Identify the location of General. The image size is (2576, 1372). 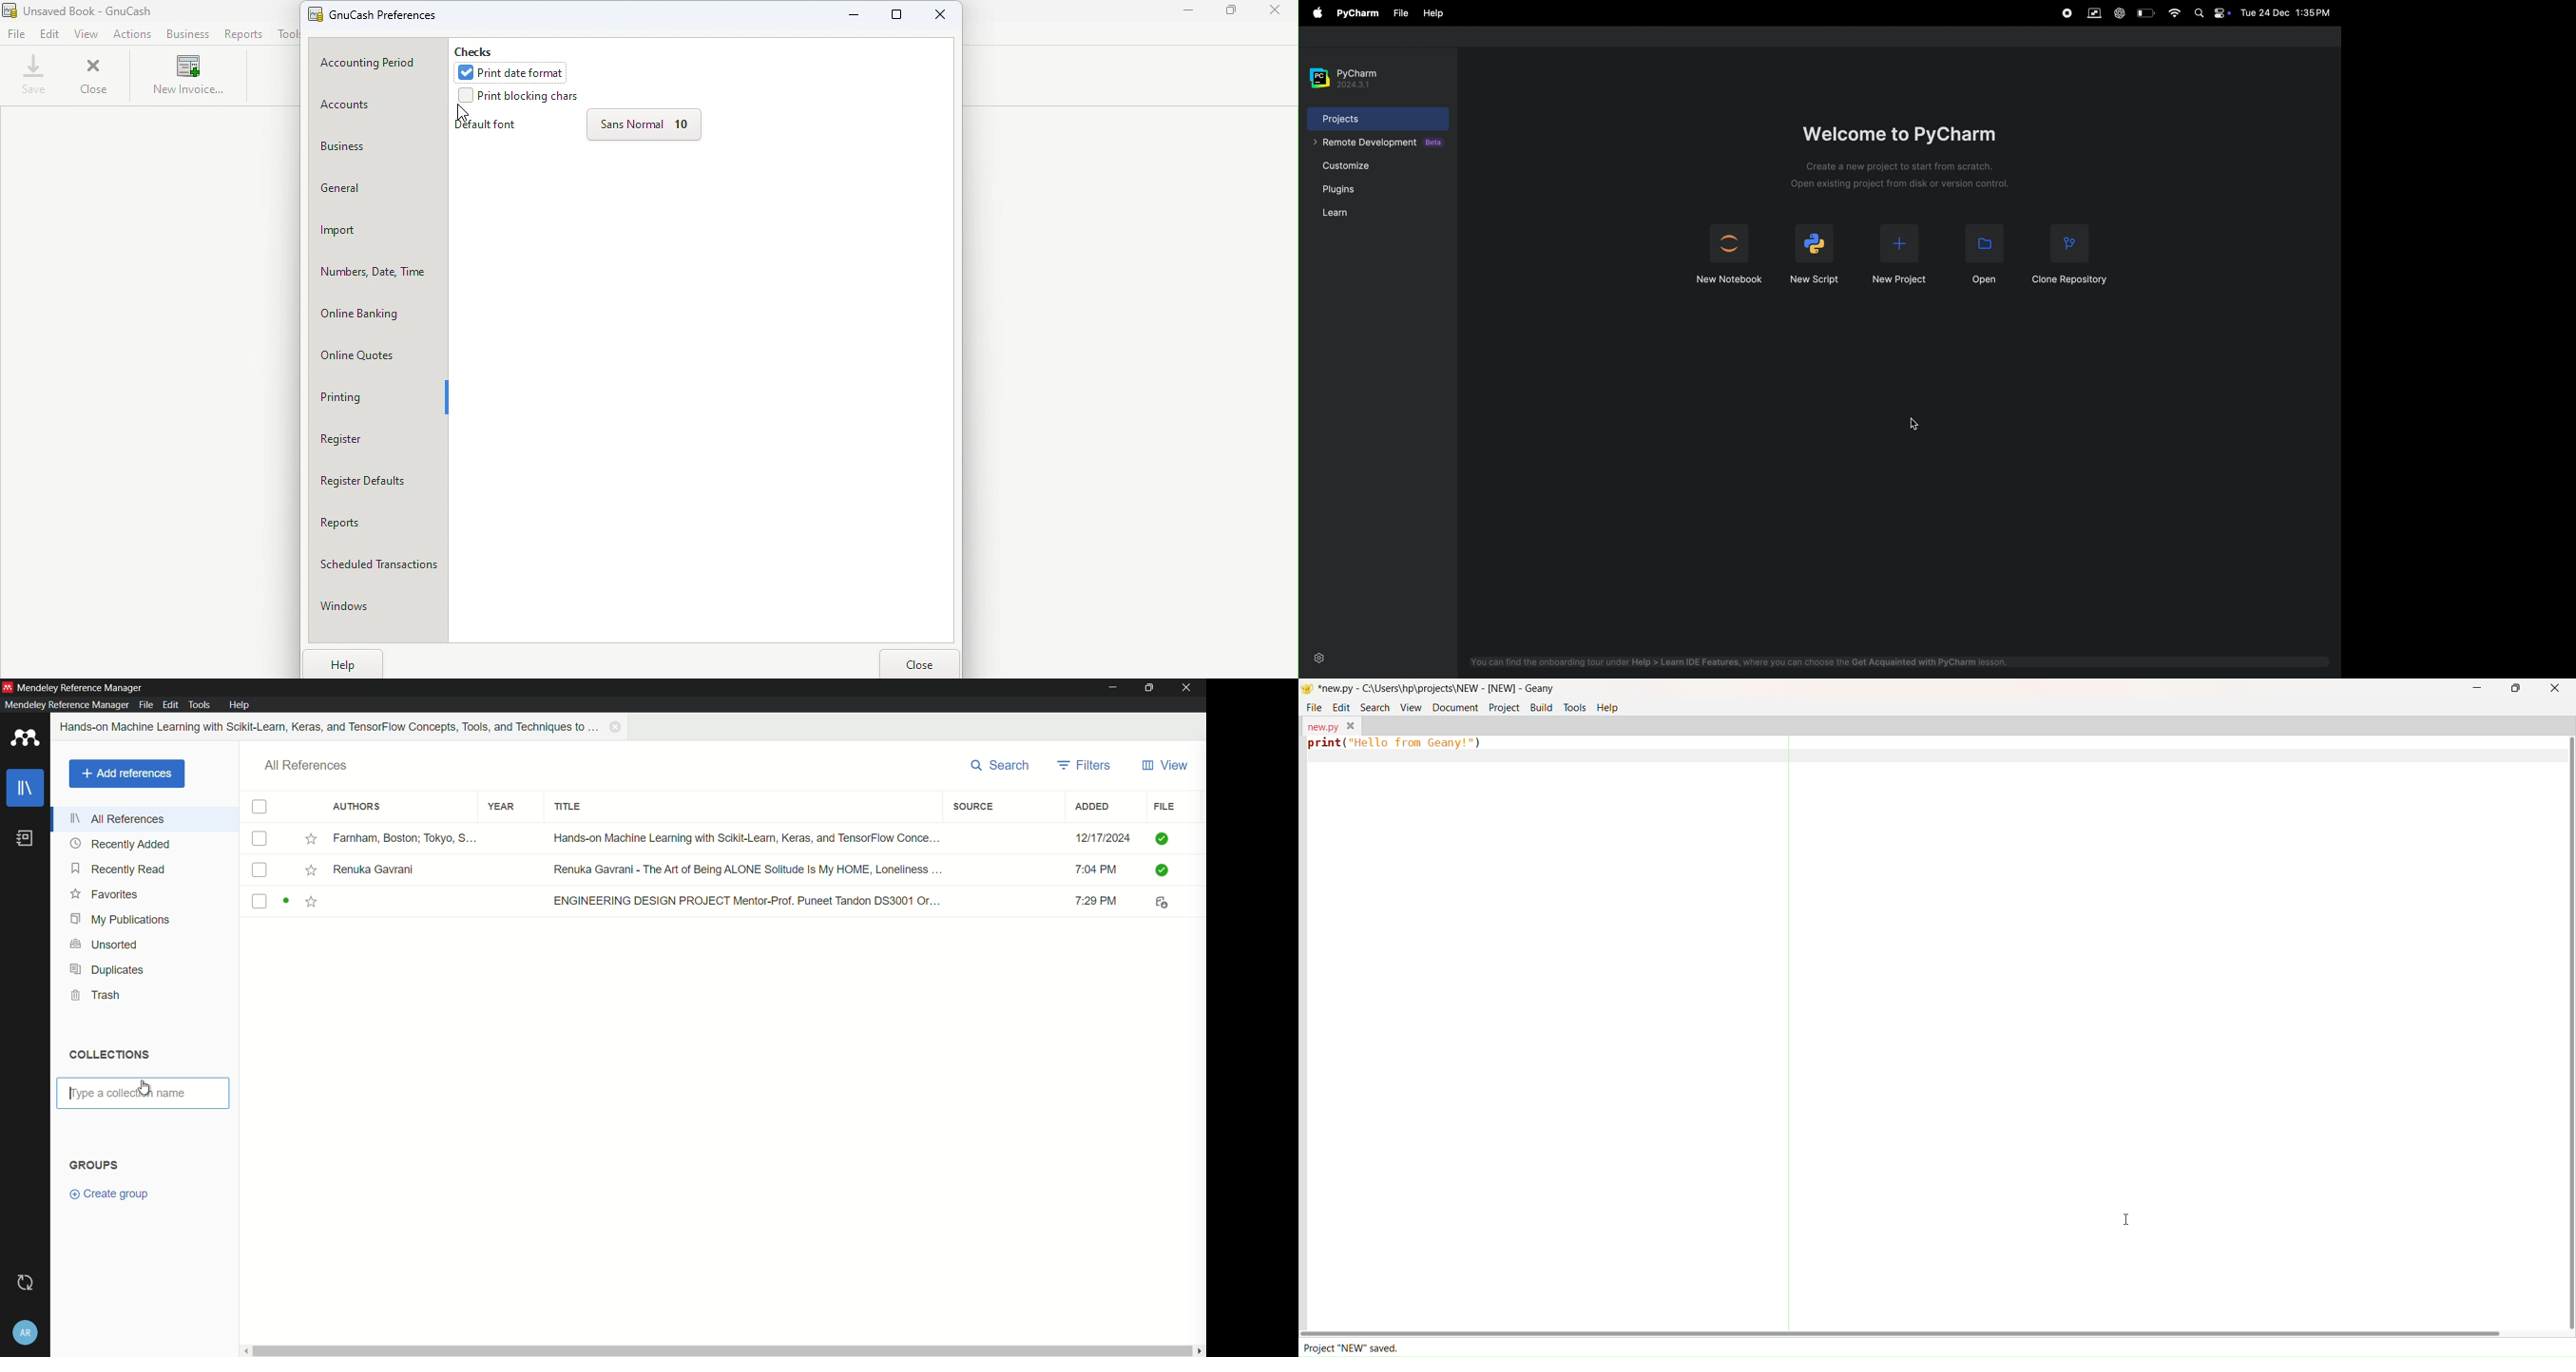
(379, 191).